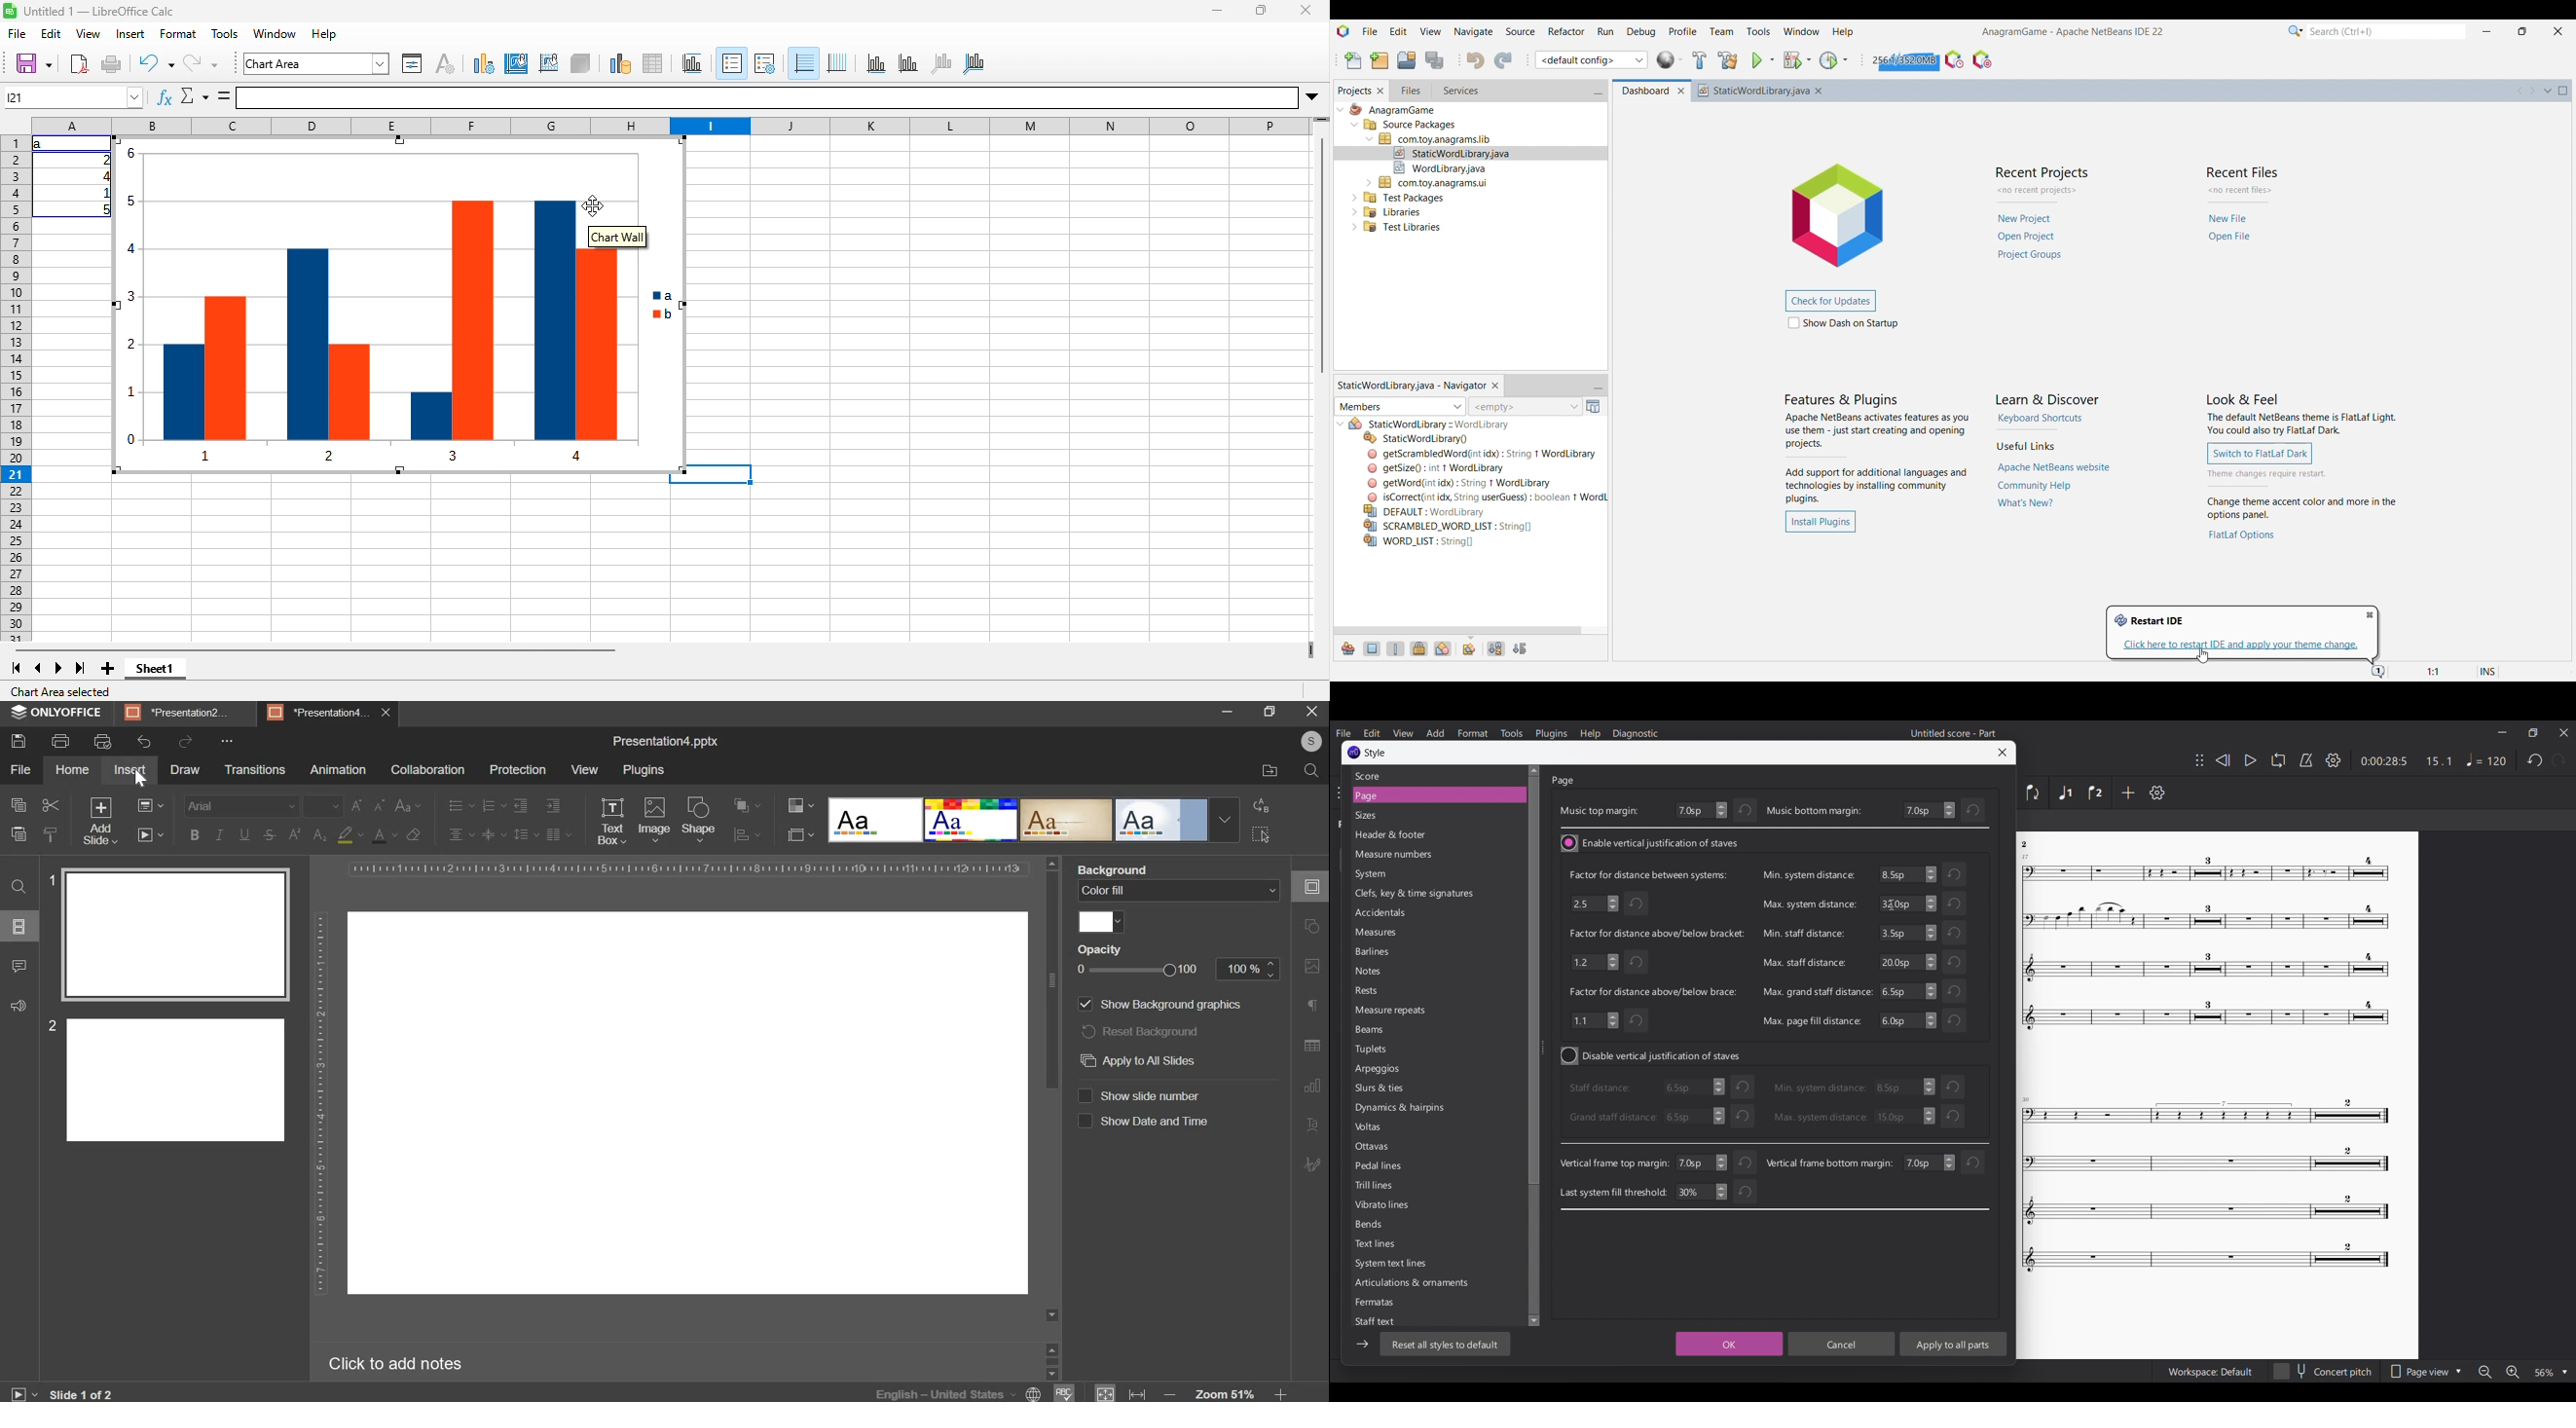  Describe the element at coordinates (150, 805) in the screenshot. I see `change slide layout` at that location.